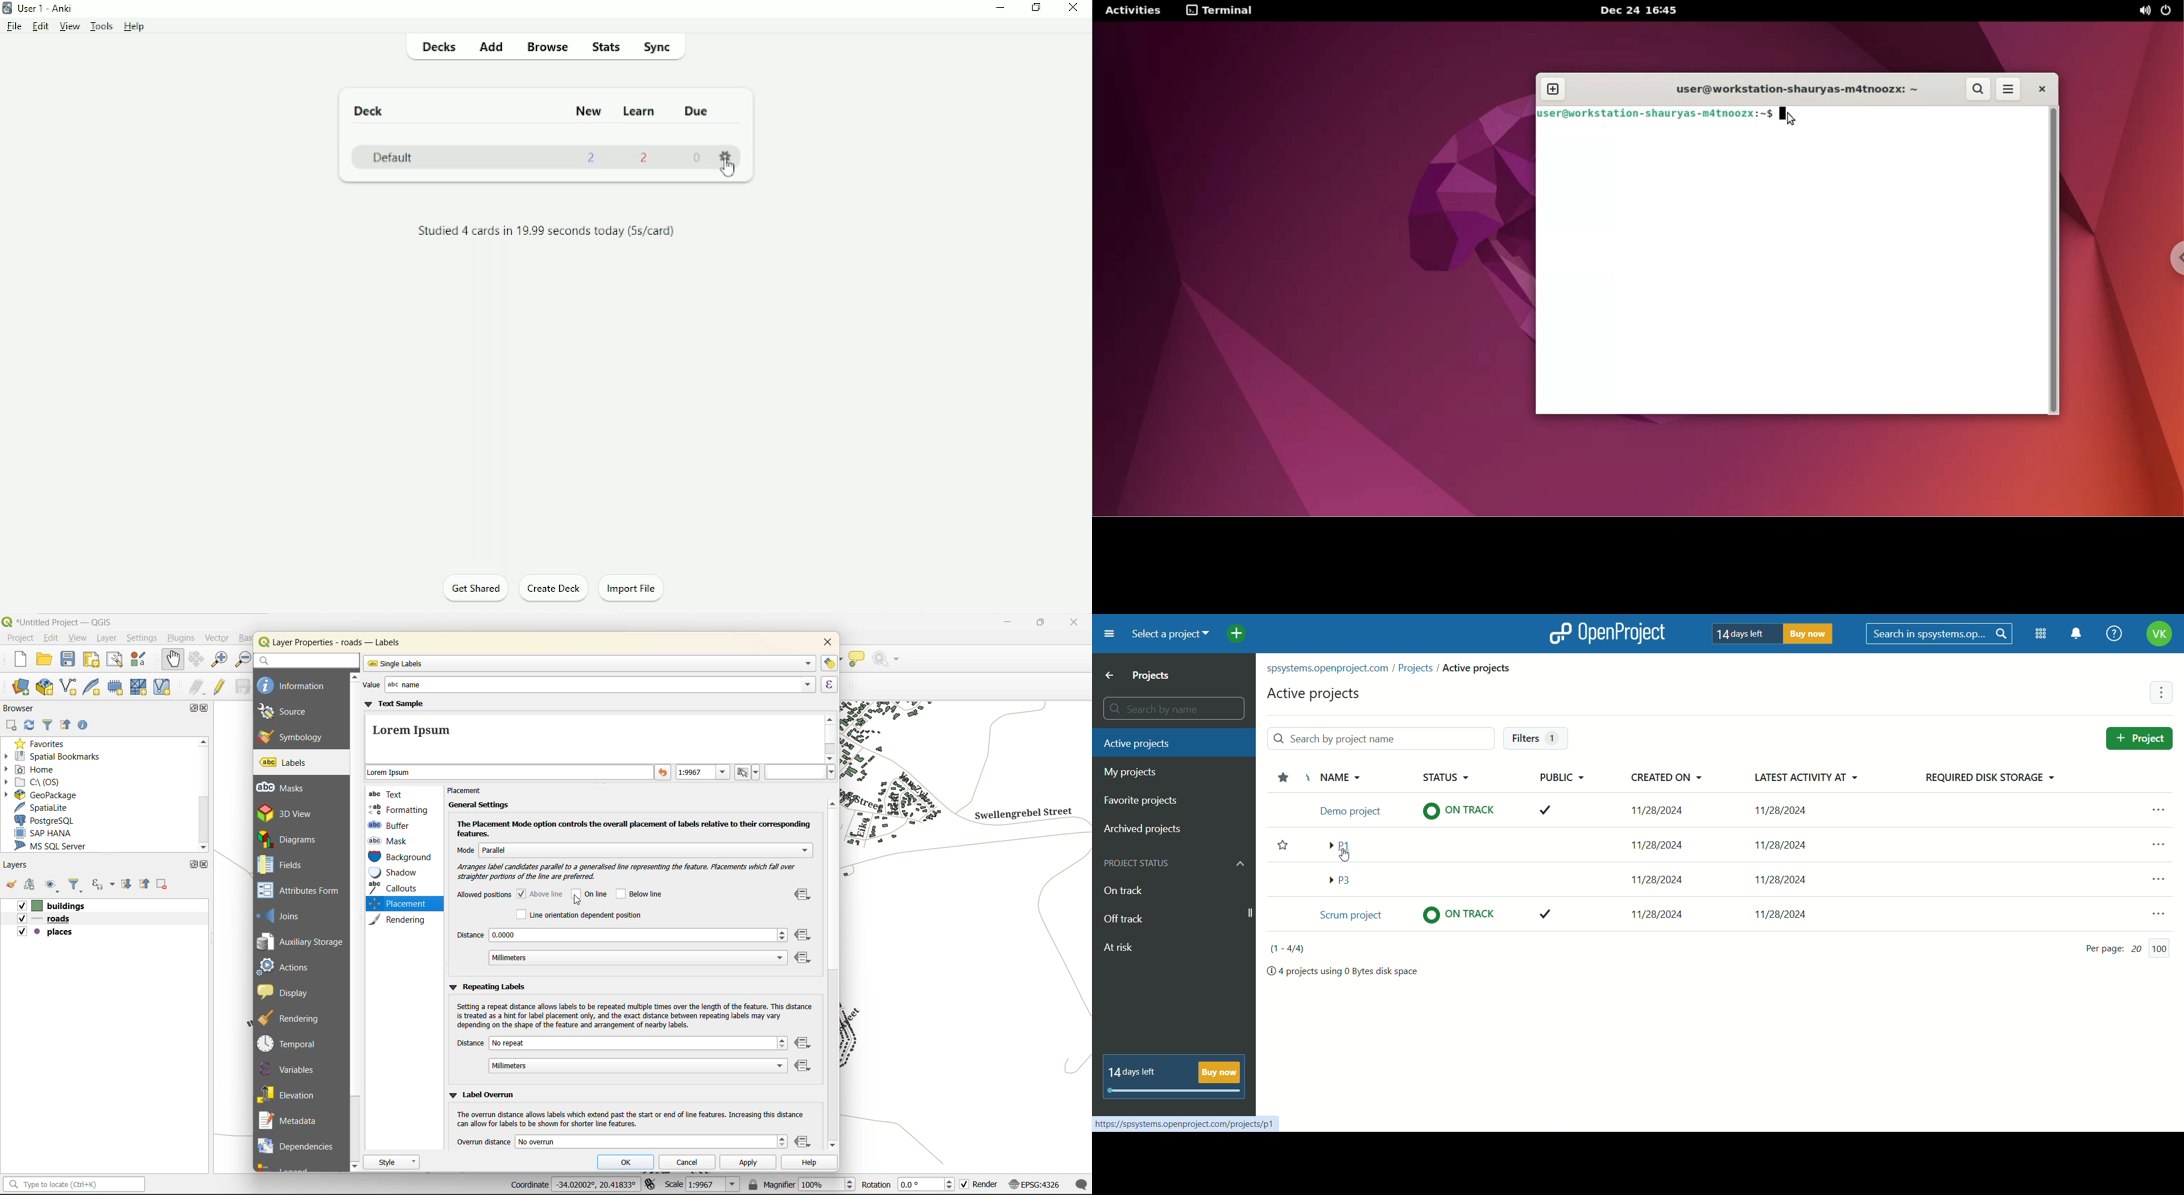 Image resolution: width=2184 pixels, height=1204 pixels. What do you see at coordinates (1170, 743) in the screenshot?
I see `active projects` at bounding box center [1170, 743].